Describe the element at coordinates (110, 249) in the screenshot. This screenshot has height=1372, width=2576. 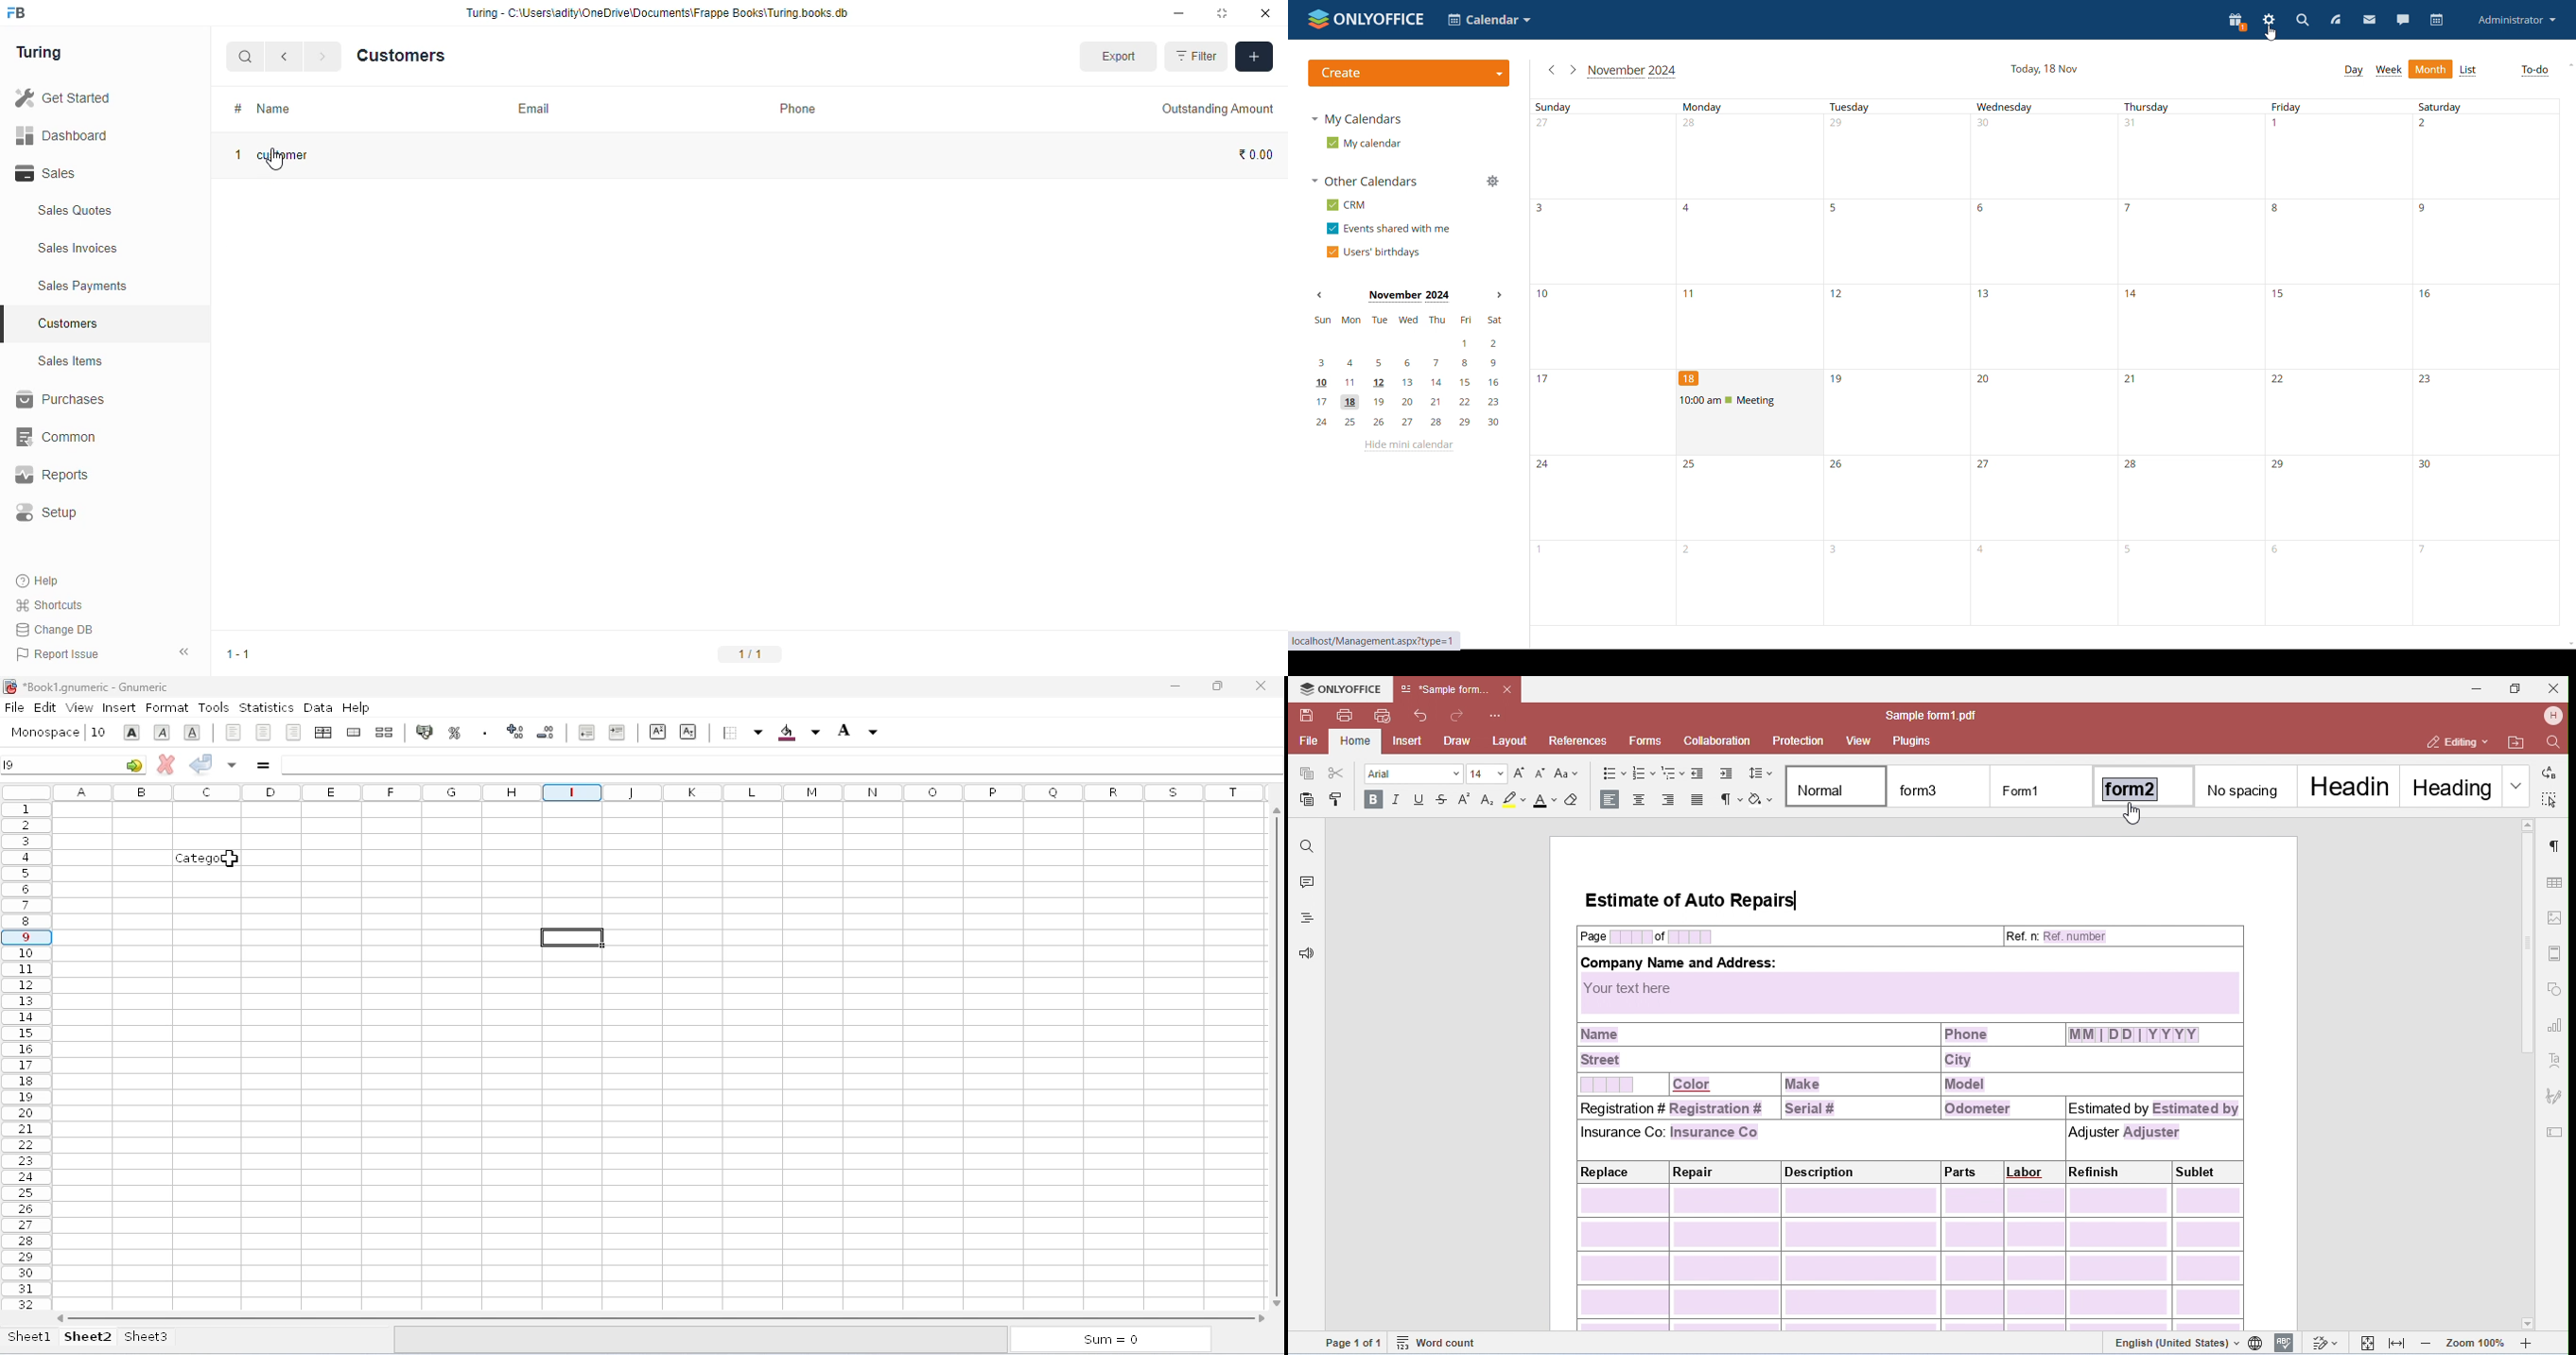
I see `Sales Invoices` at that location.